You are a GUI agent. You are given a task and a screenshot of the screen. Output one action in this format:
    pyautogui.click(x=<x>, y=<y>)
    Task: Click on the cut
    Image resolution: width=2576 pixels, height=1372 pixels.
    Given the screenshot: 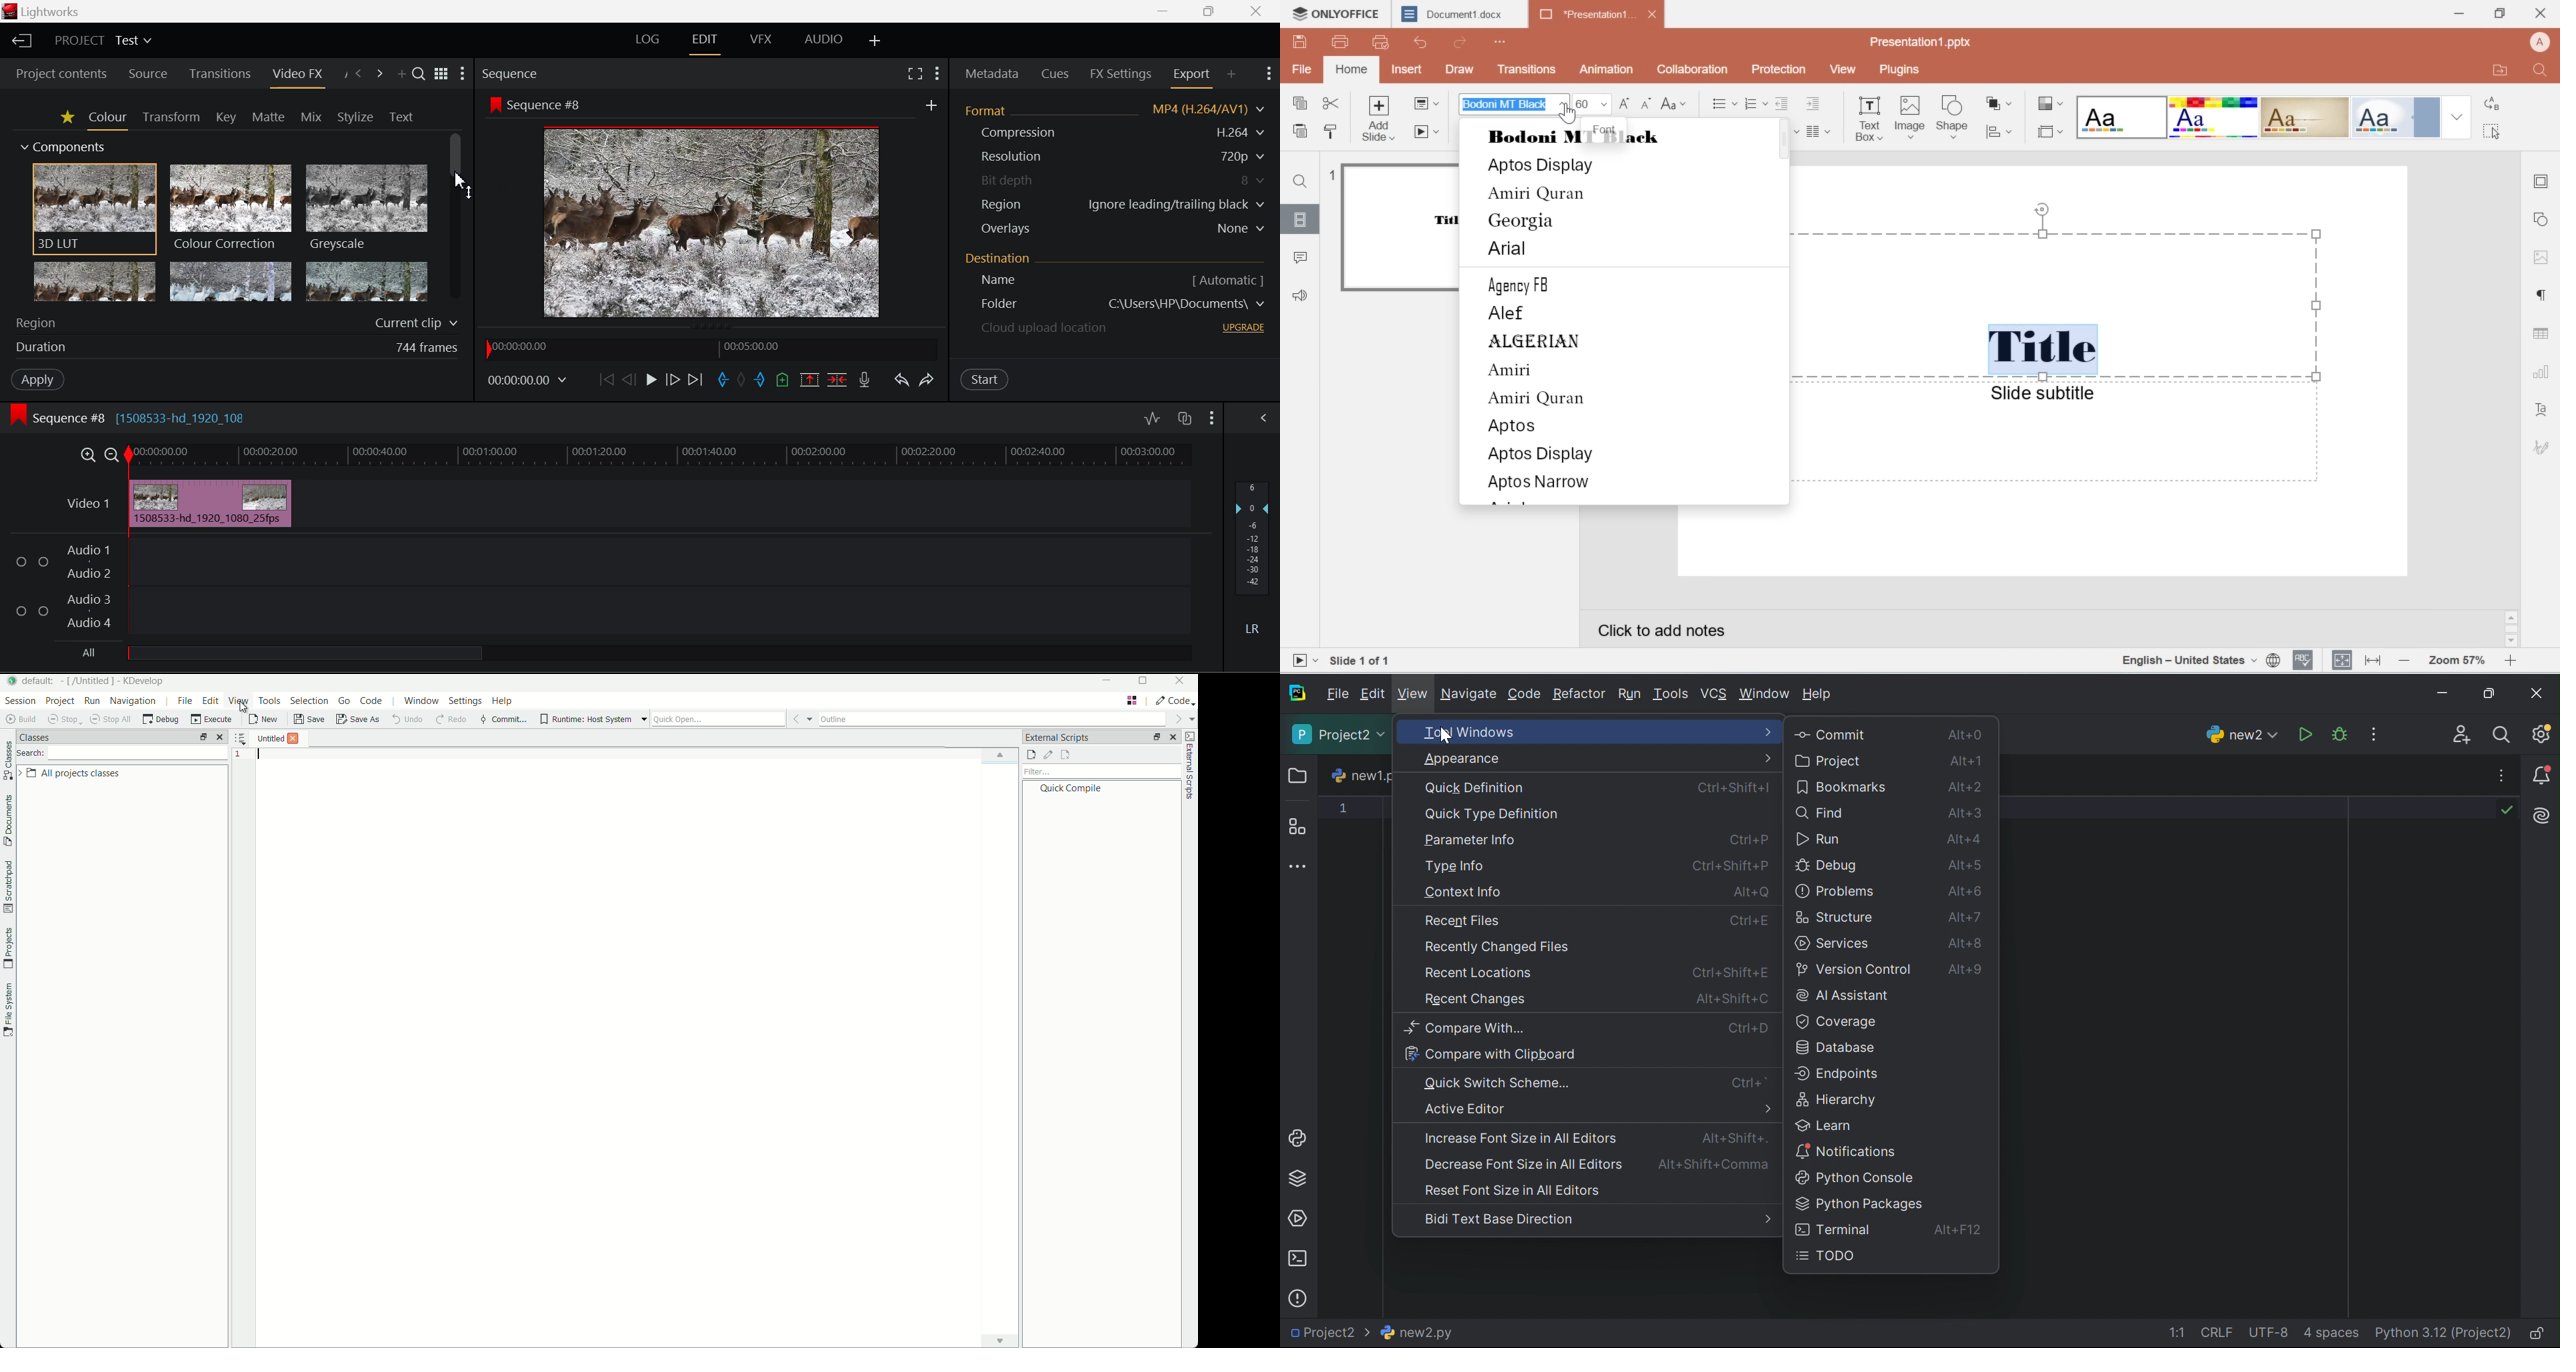 What is the action you would take?
    pyautogui.click(x=1332, y=105)
    